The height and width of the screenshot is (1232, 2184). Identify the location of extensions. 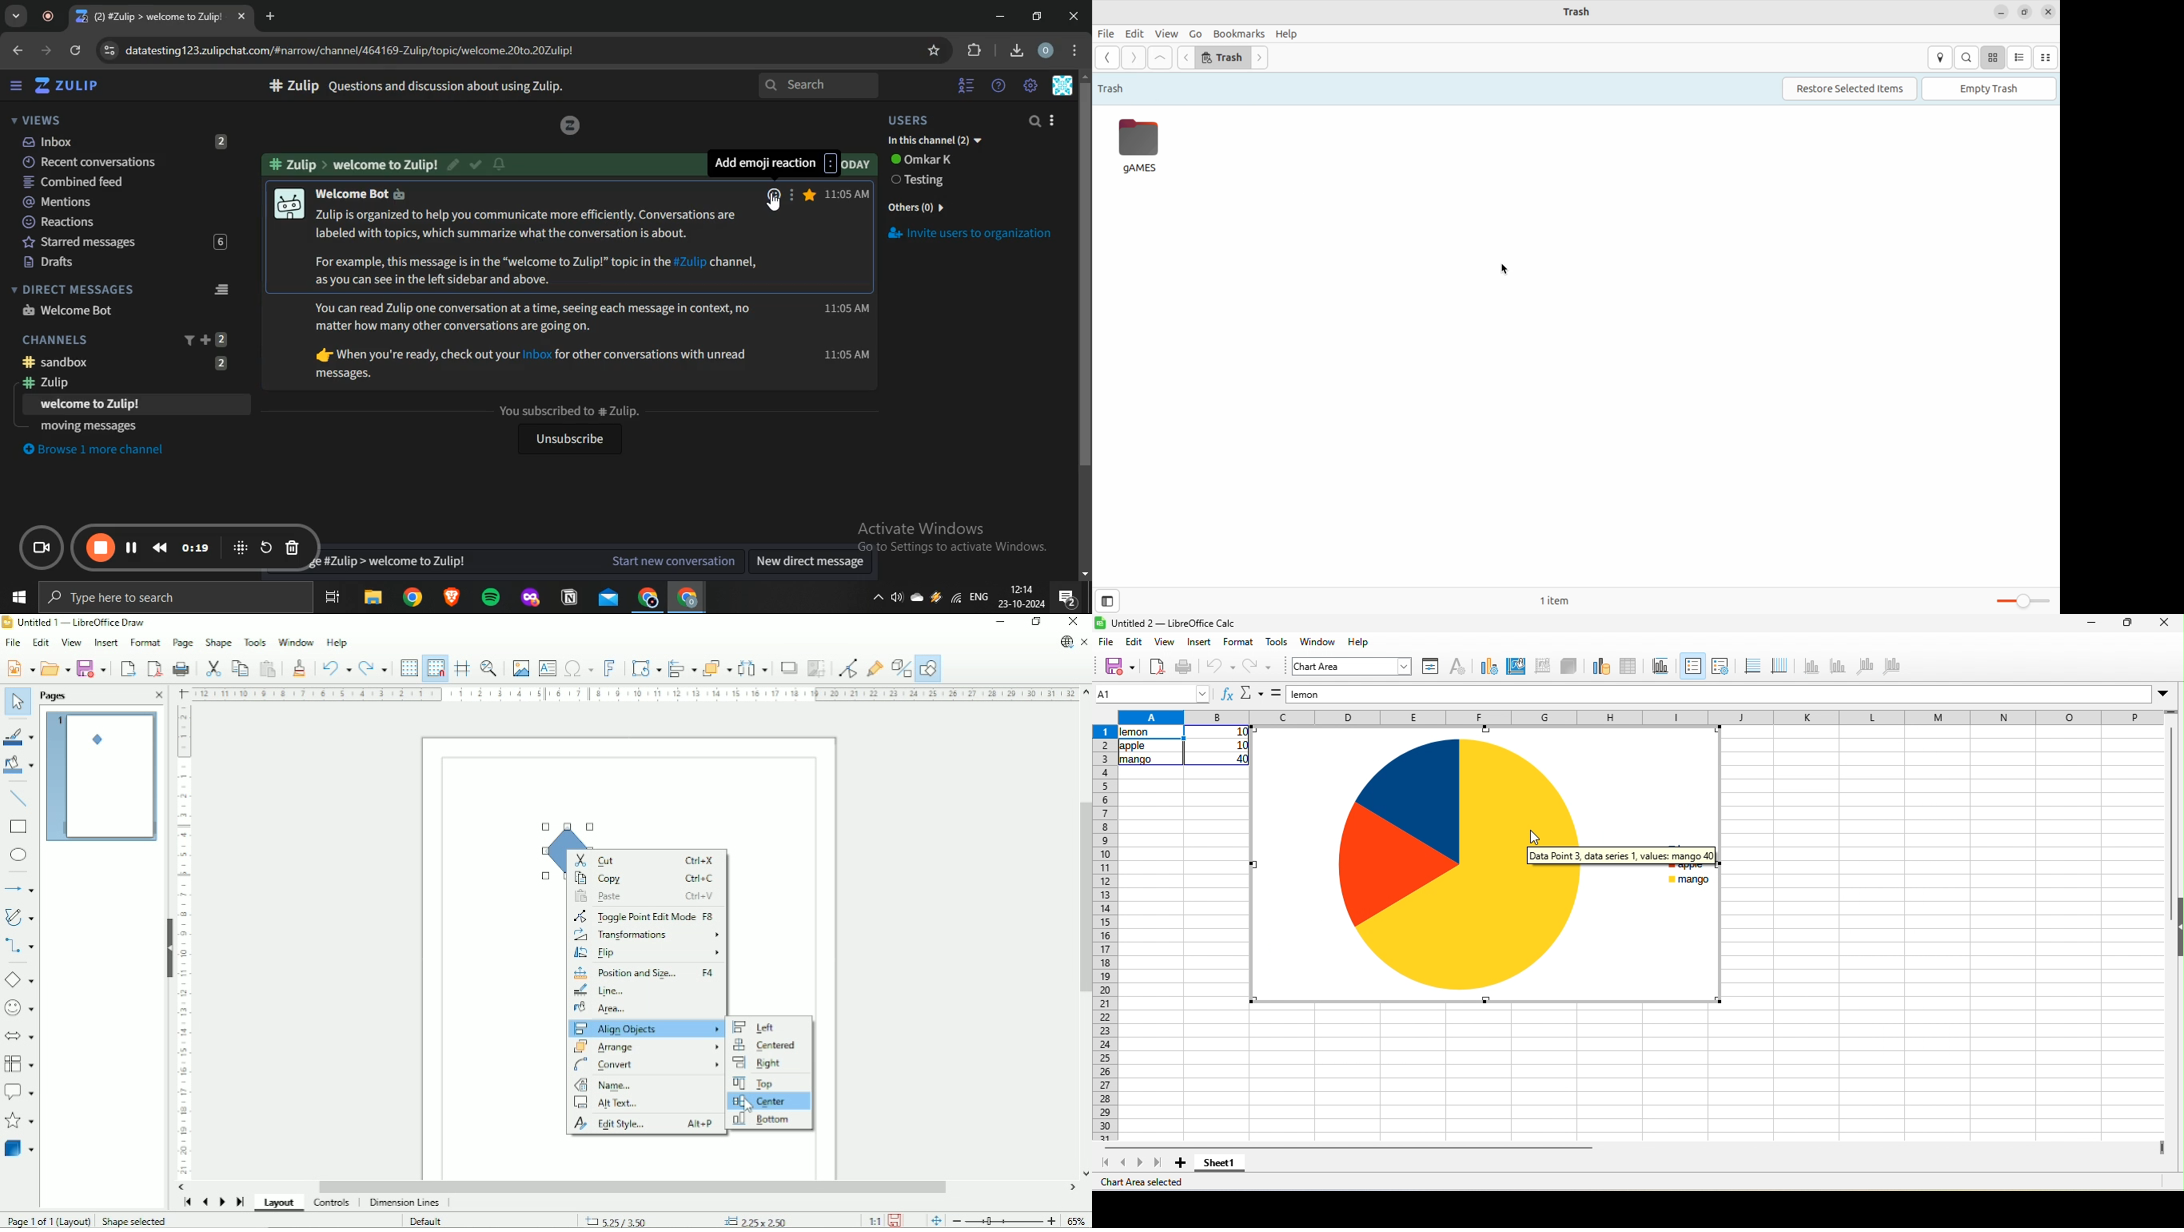
(975, 50).